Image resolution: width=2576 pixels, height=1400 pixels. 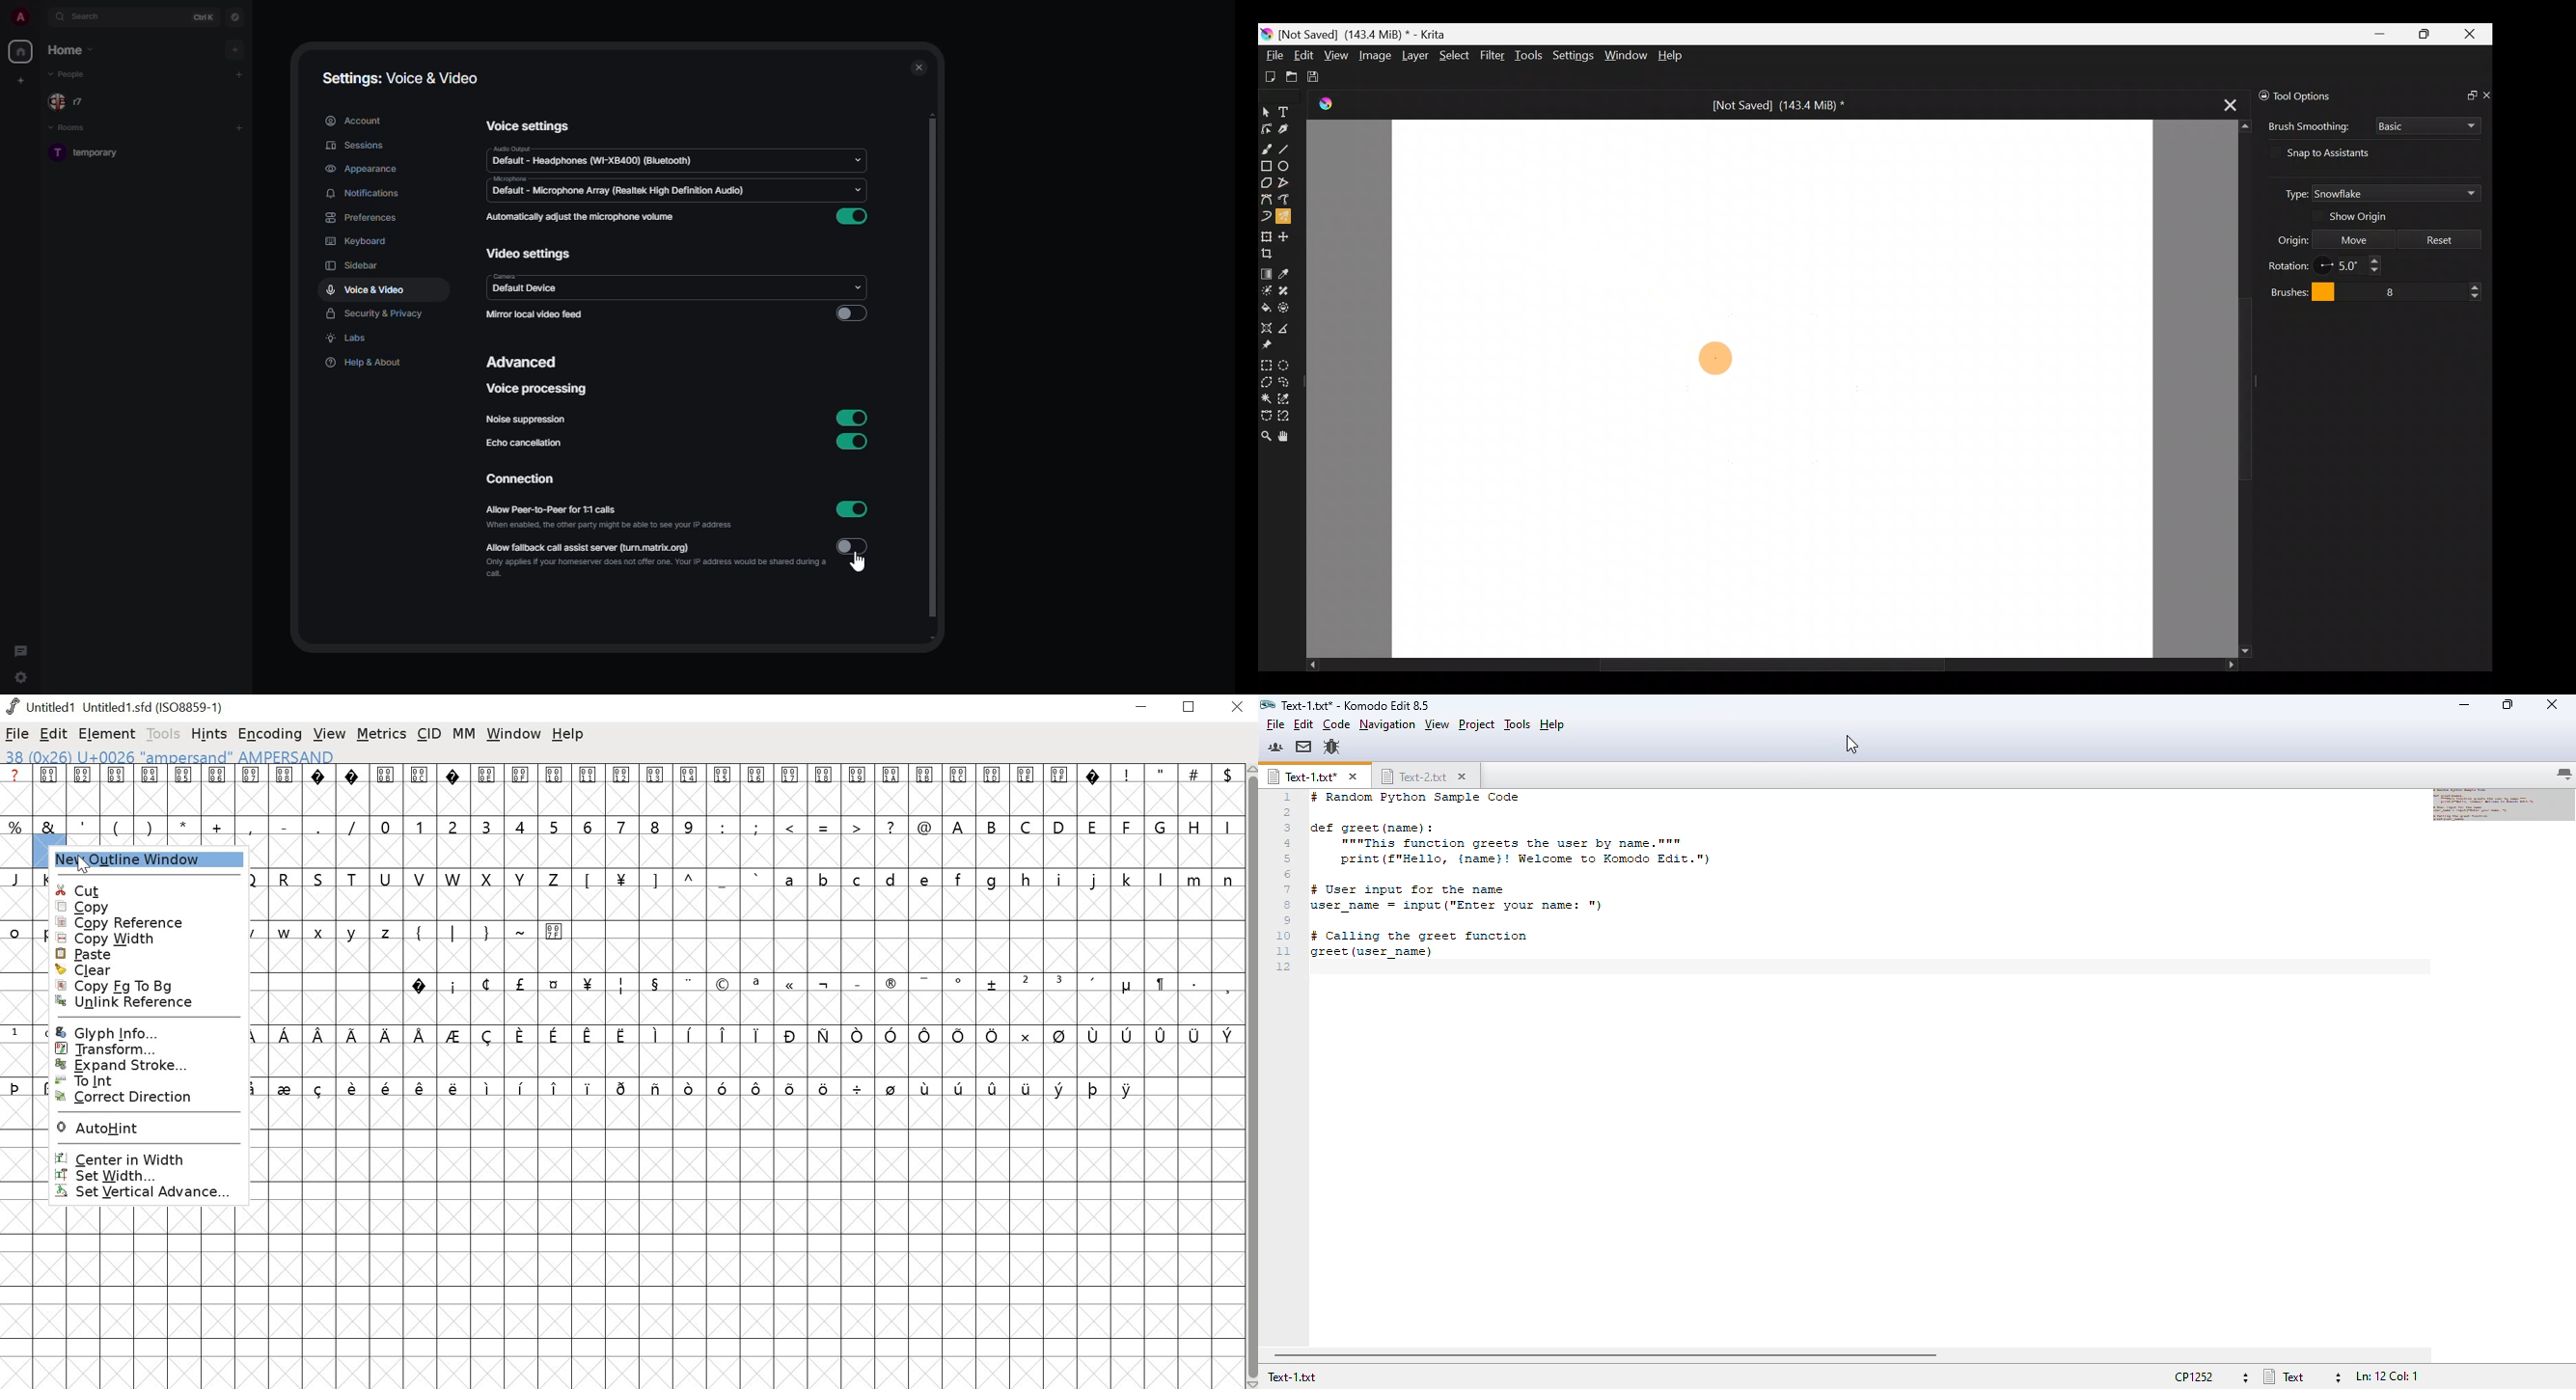 I want to click on 4, so click(x=522, y=826).